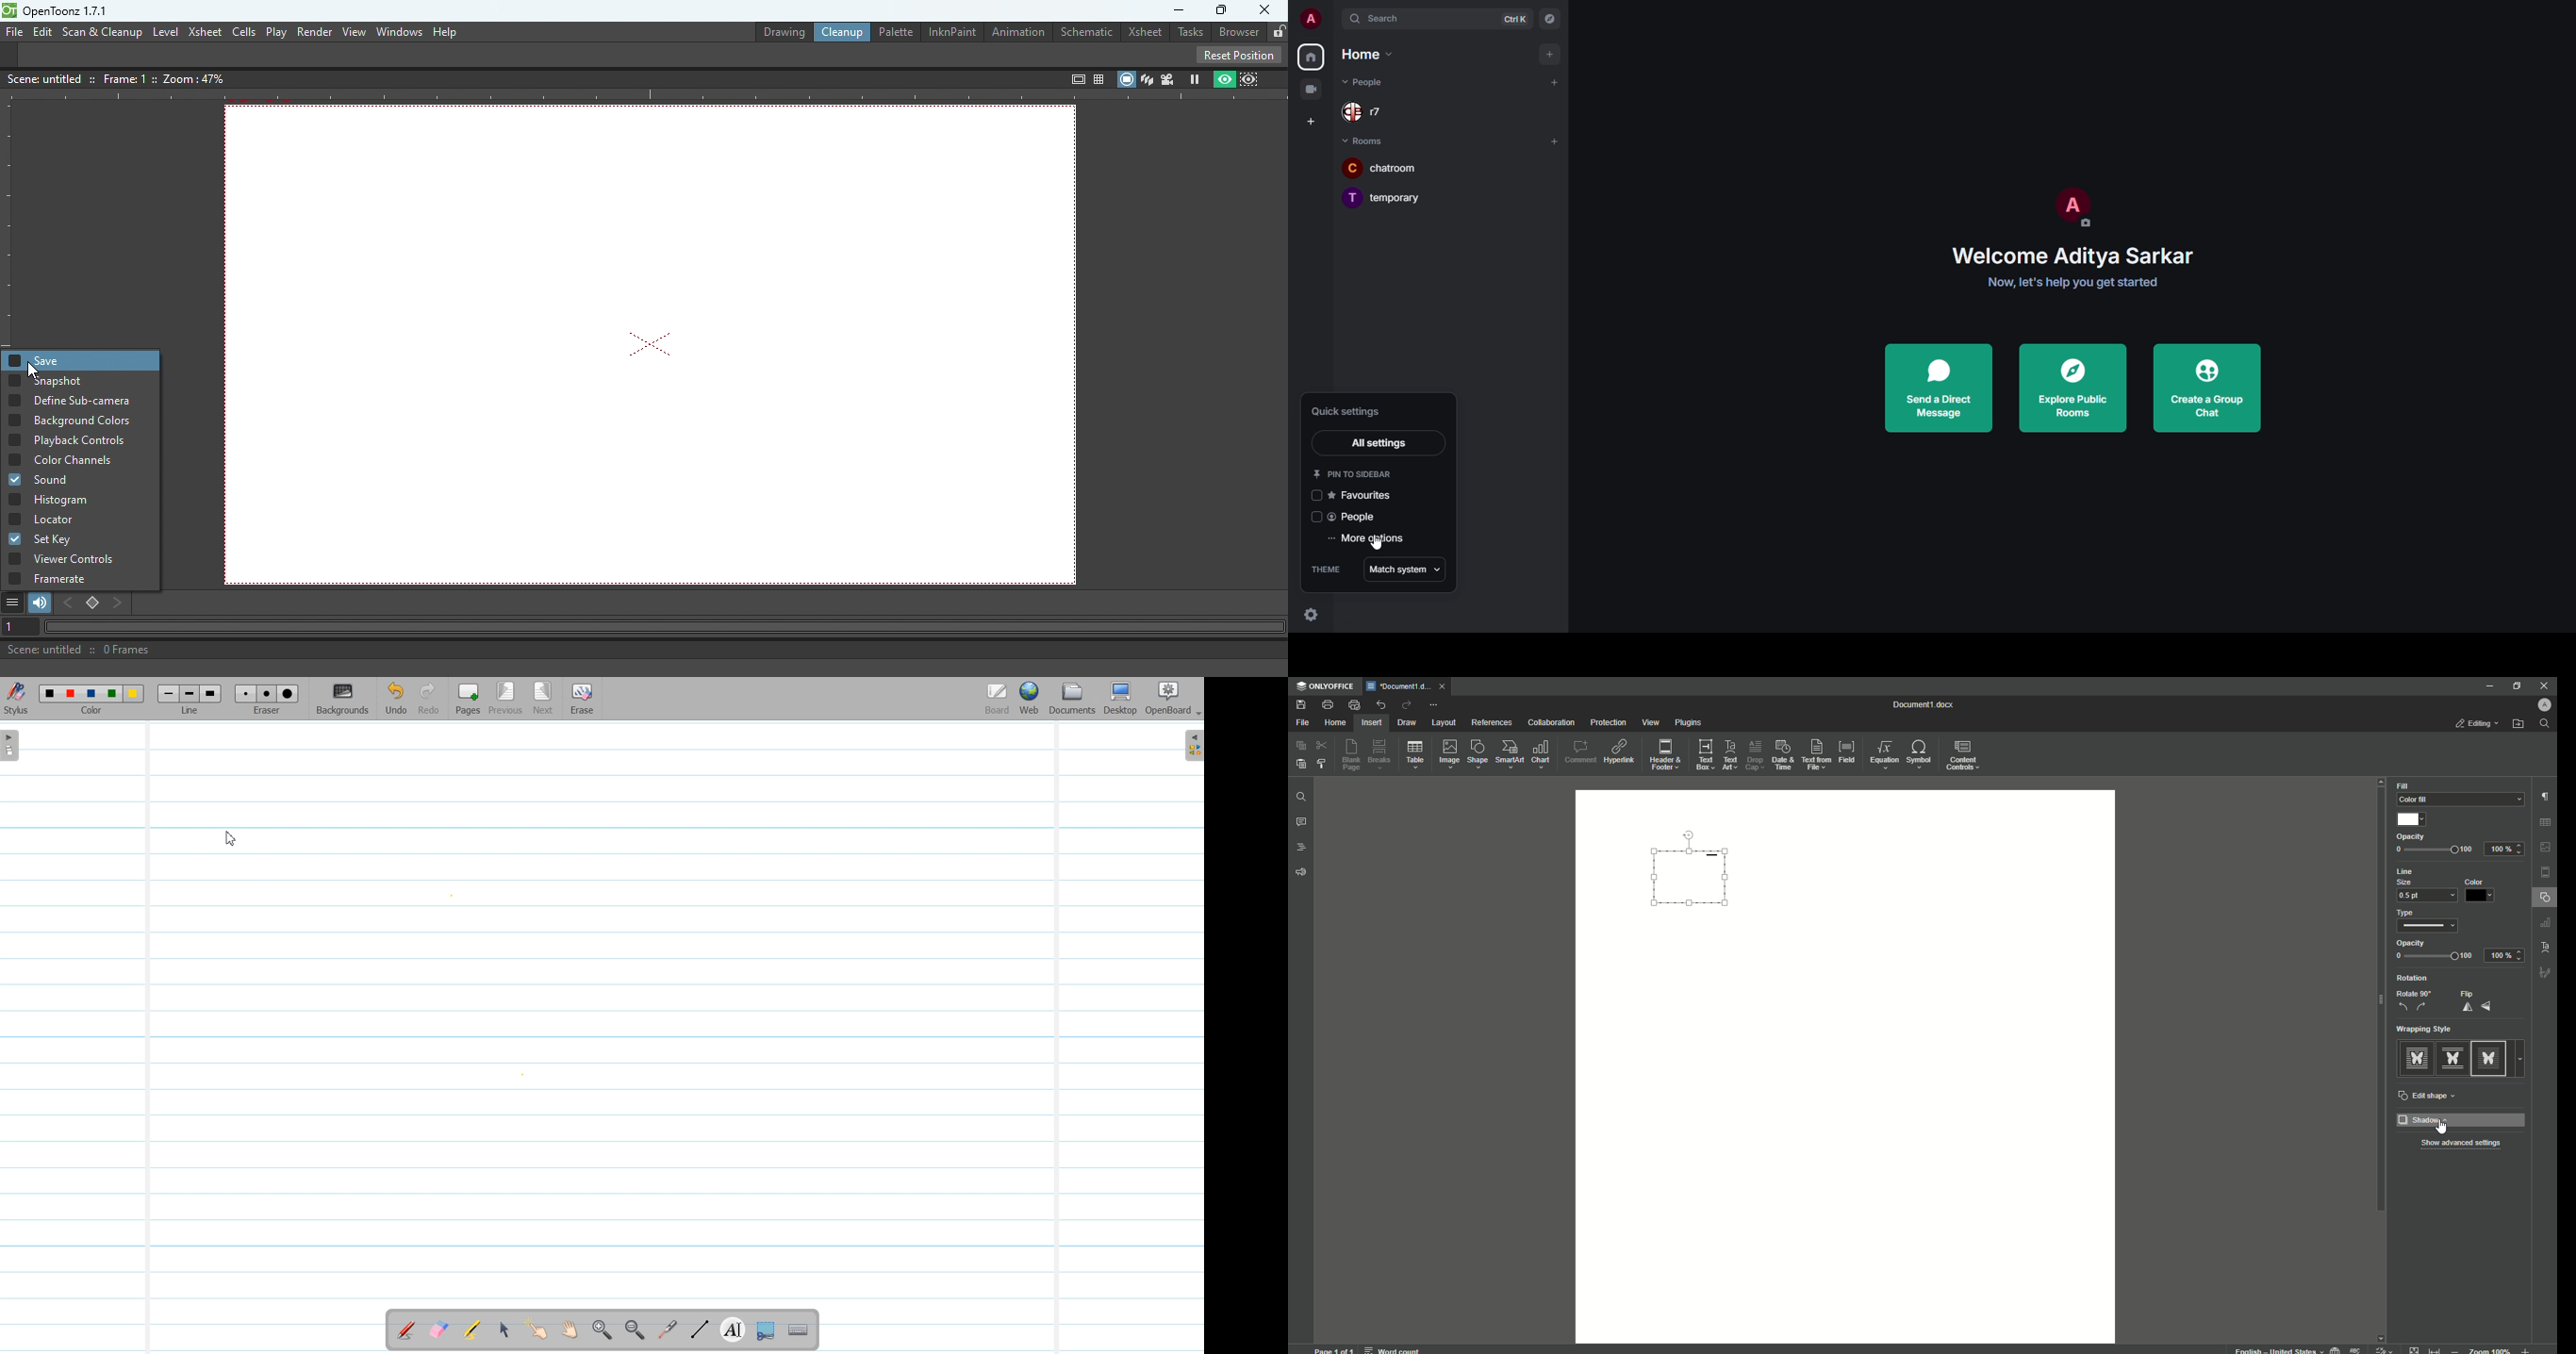 This screenshot has height=1372, width=2576. What do you see at coordinates (1380, 705) in the screenshot?
I see `Undo` at bounding box center [1380, 705].